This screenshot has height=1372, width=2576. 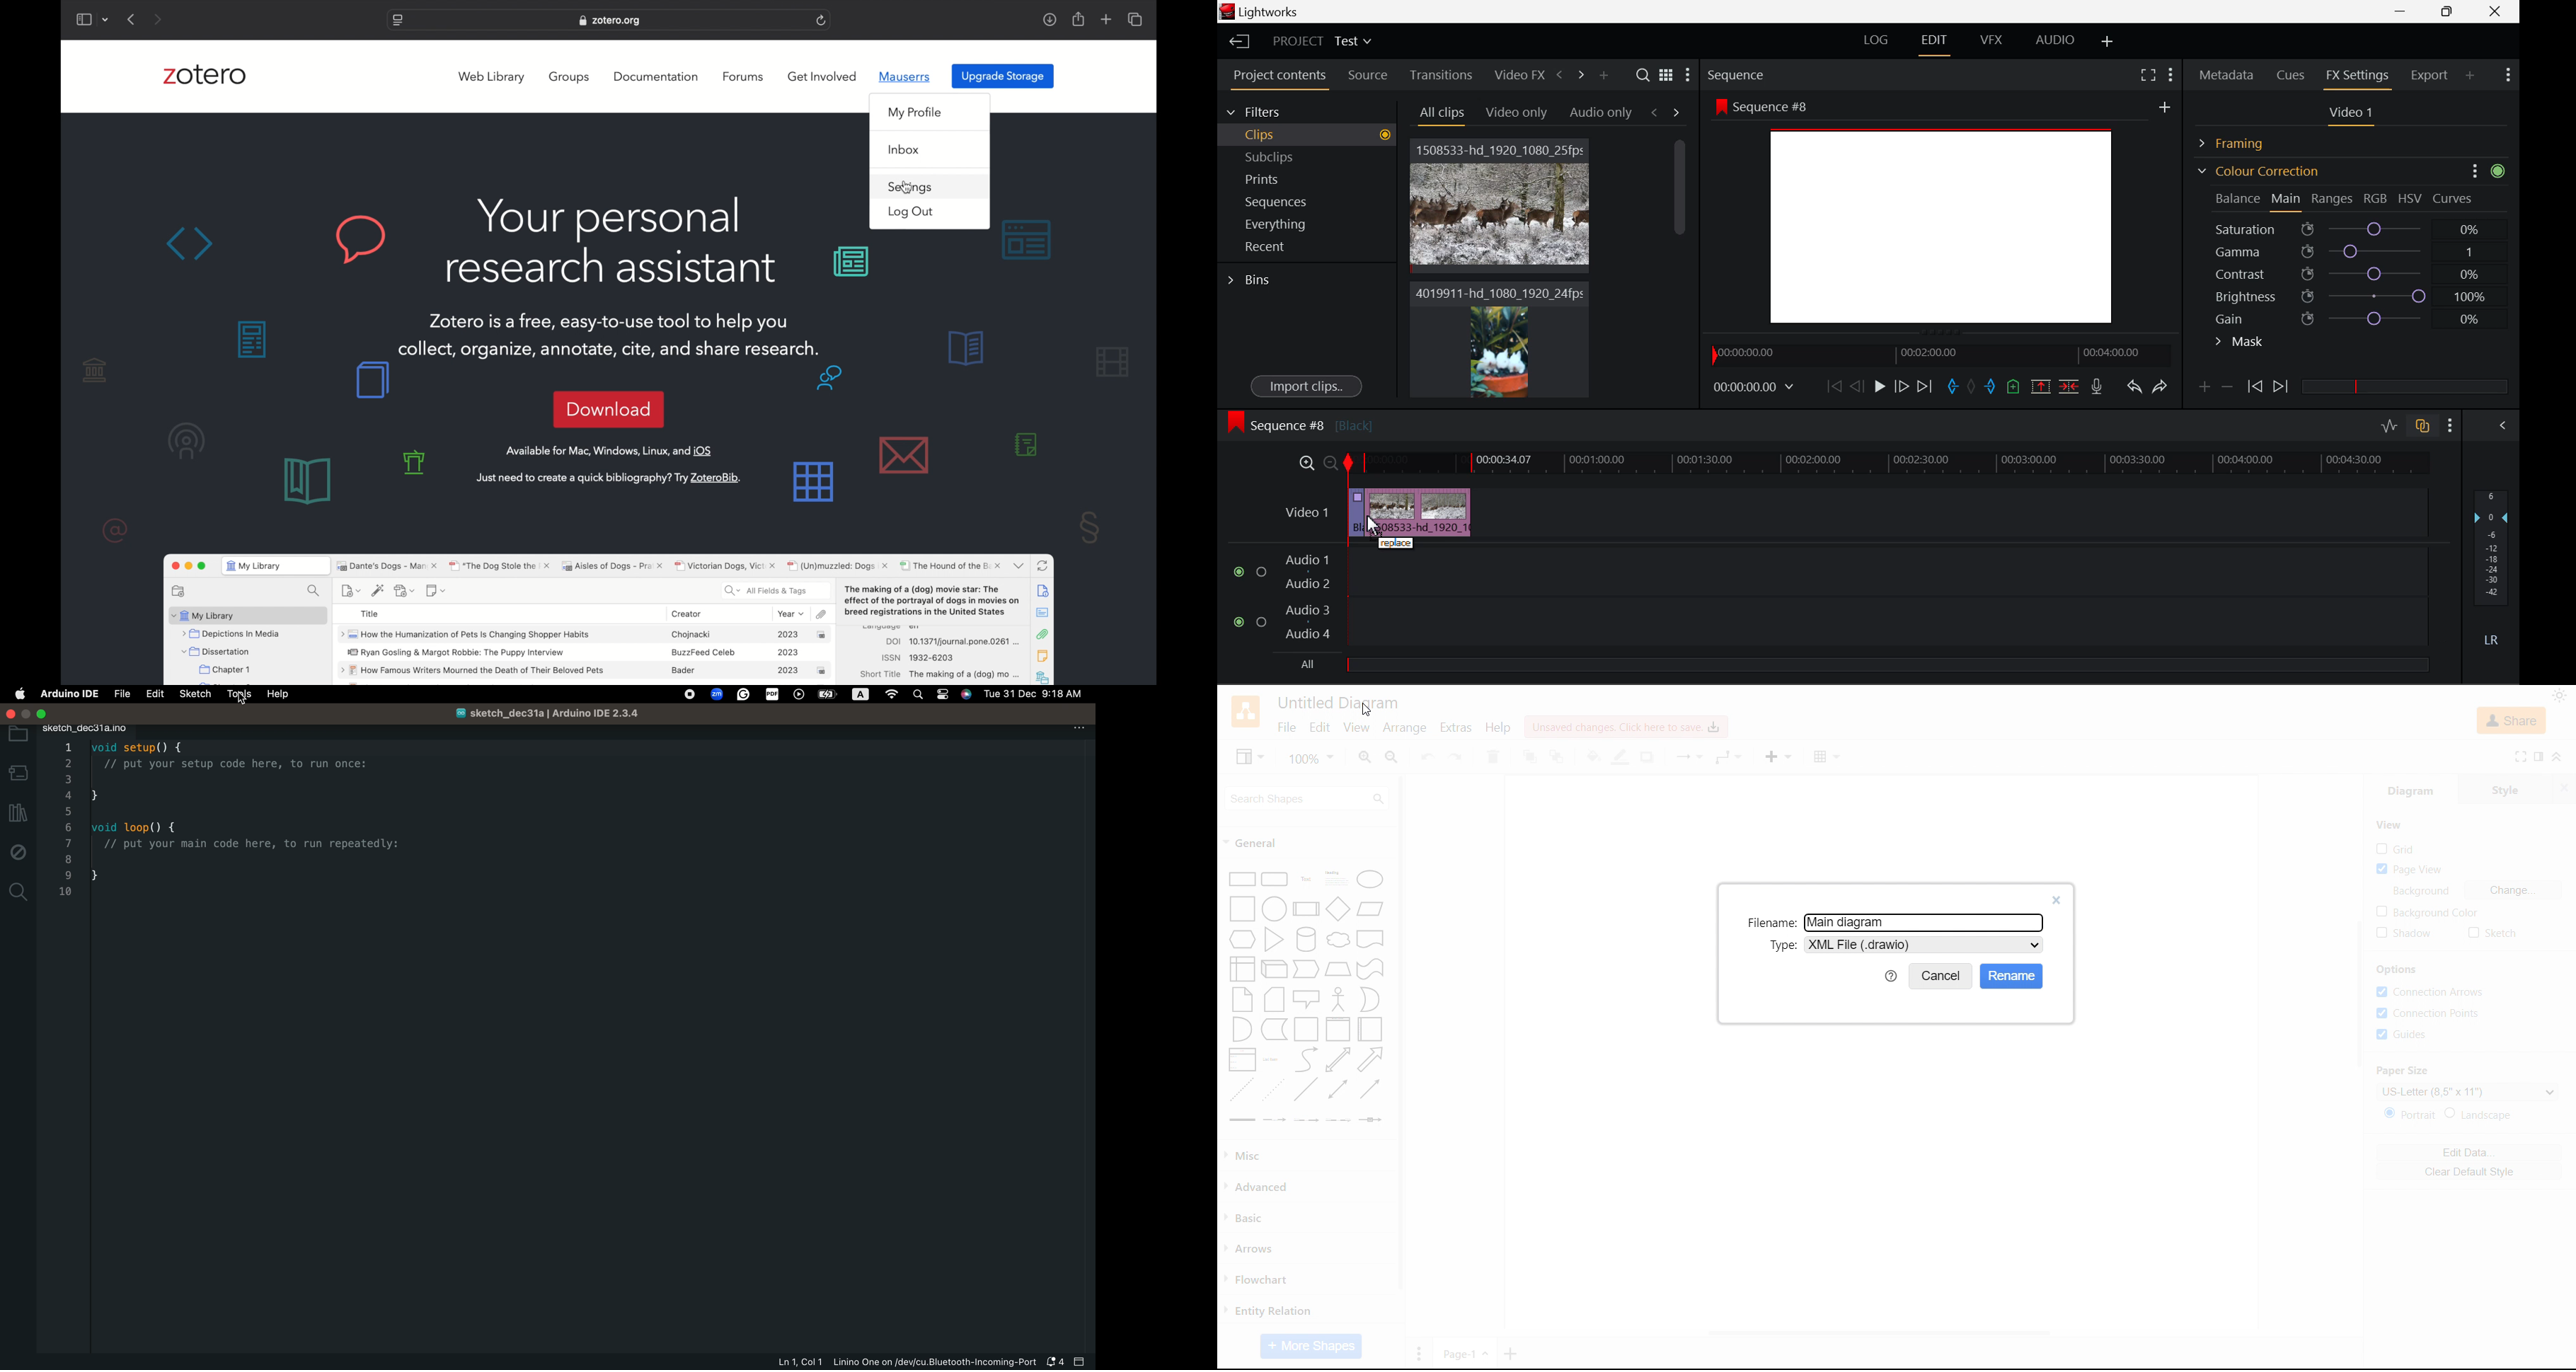 I want to click on text, so click(x=2425, y=891).